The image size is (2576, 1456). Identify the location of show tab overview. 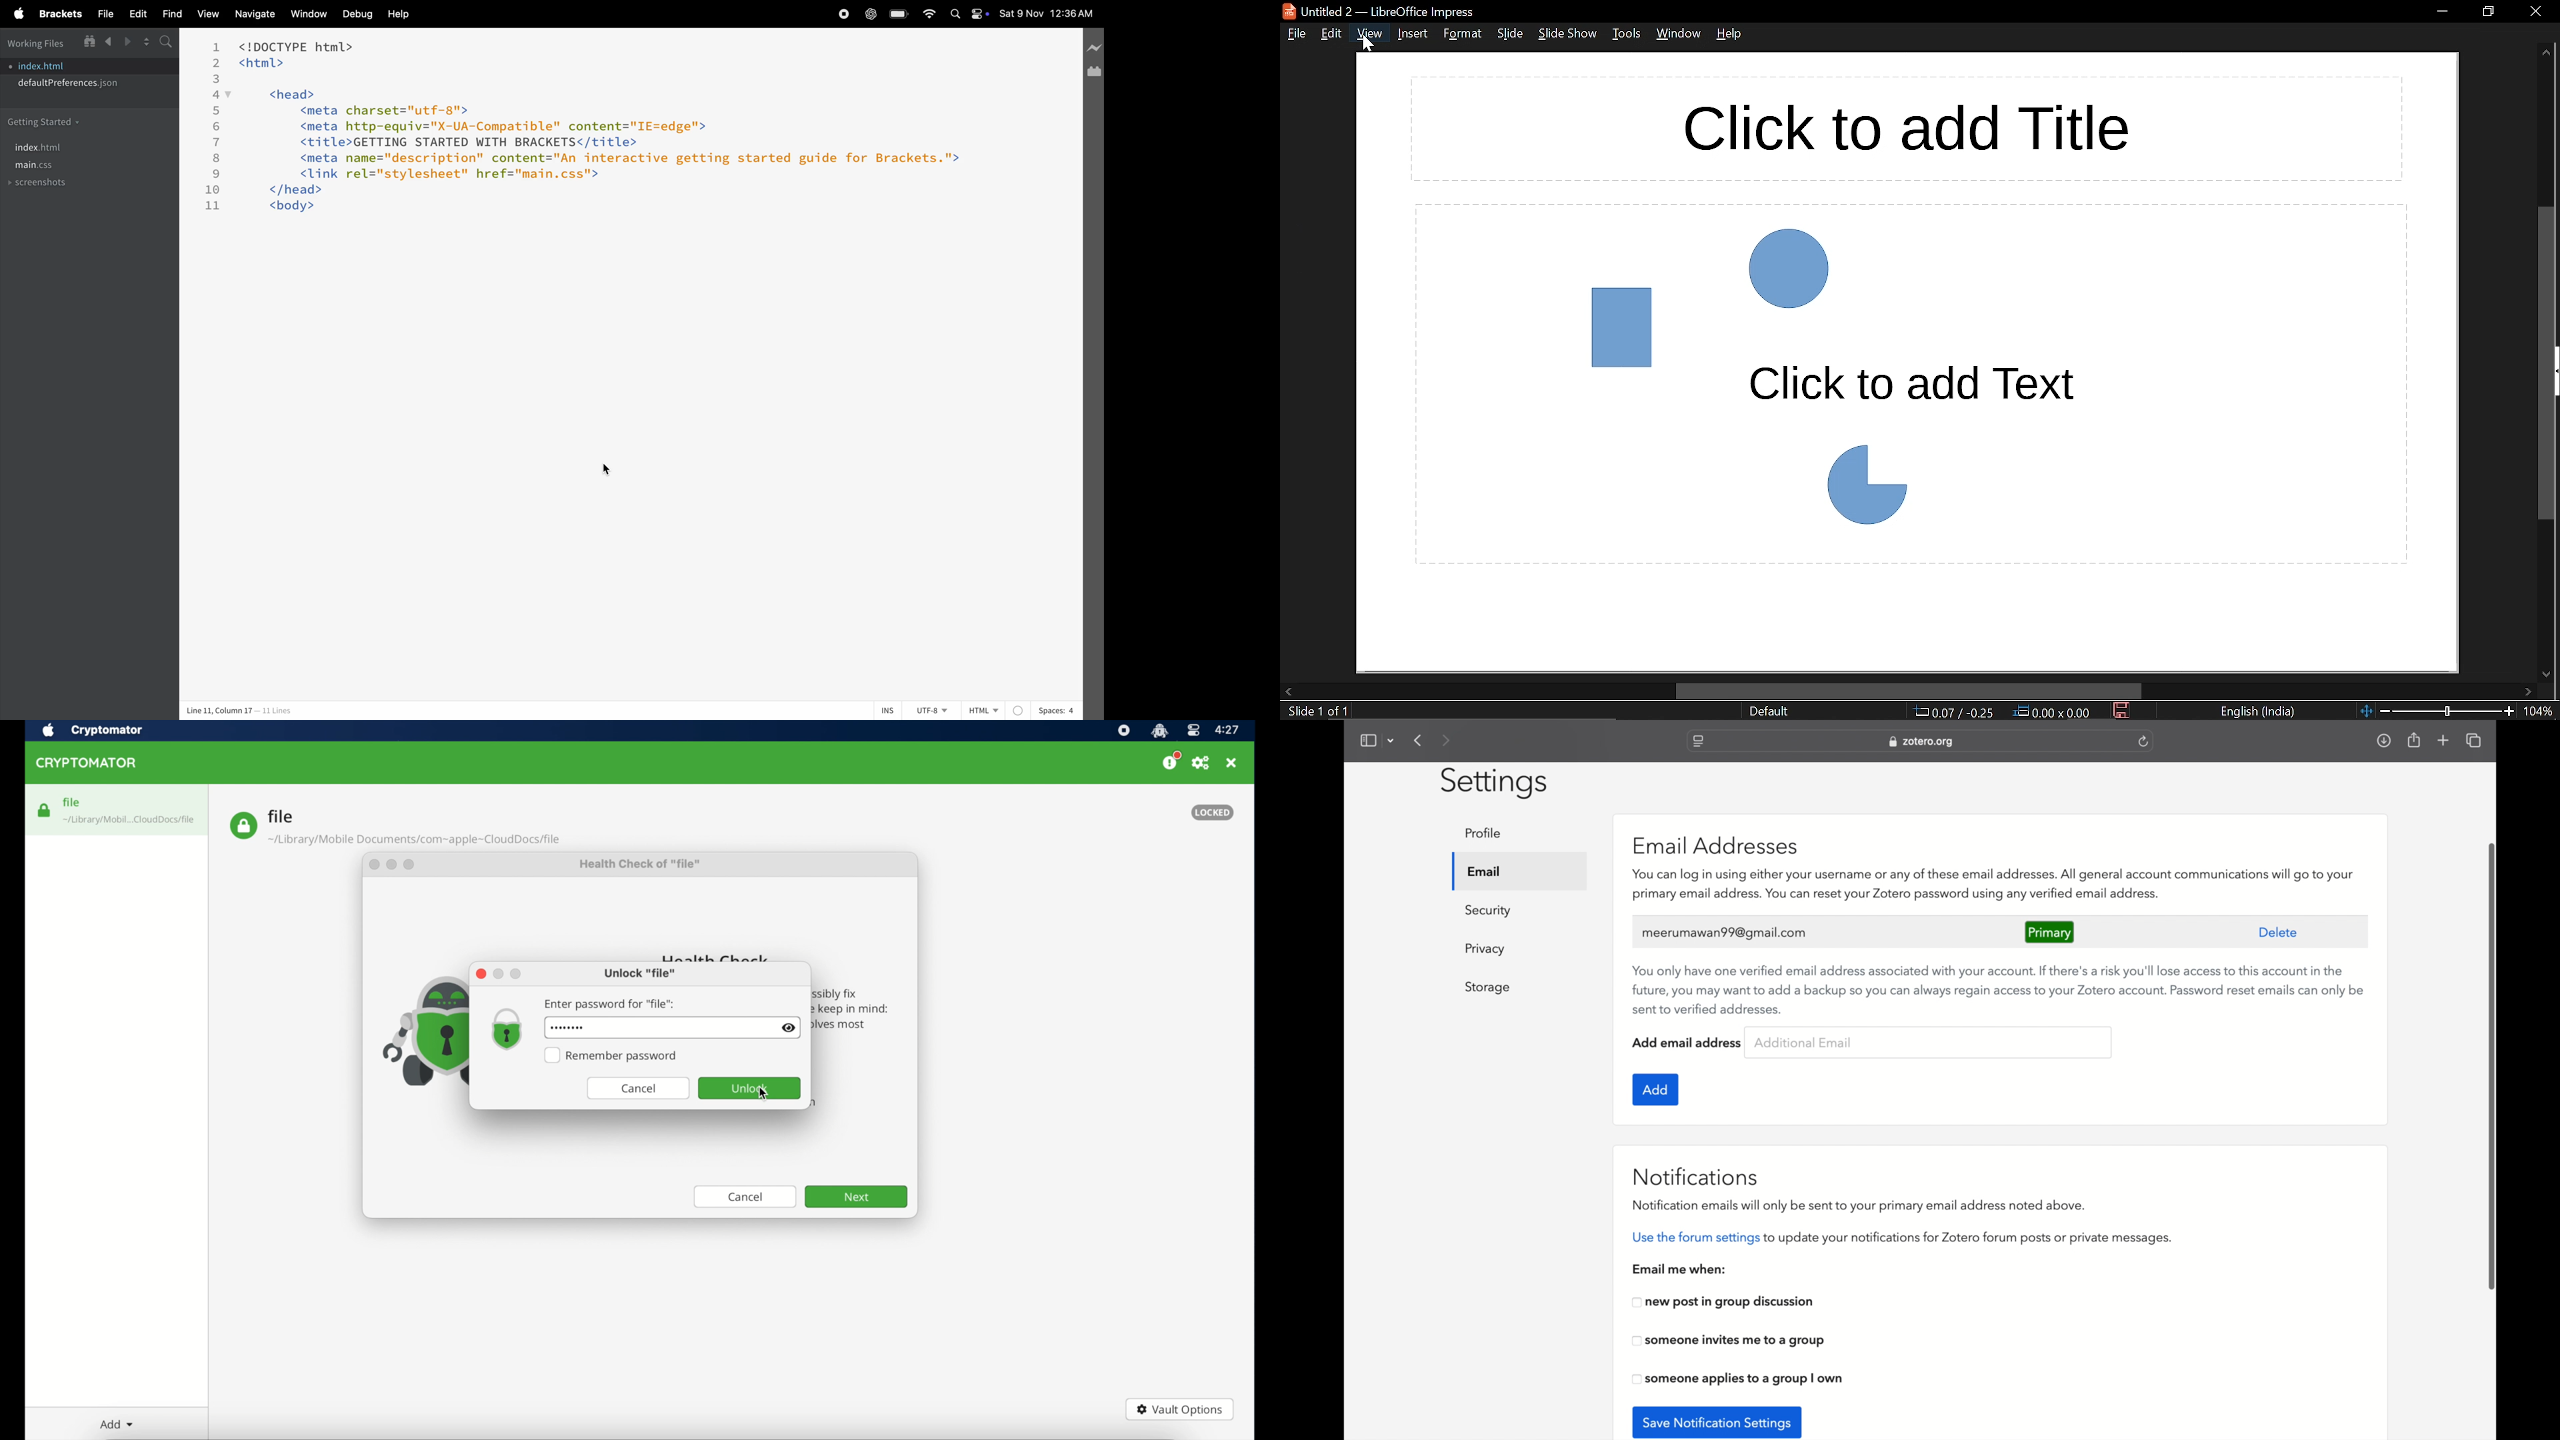
(2475, 740).